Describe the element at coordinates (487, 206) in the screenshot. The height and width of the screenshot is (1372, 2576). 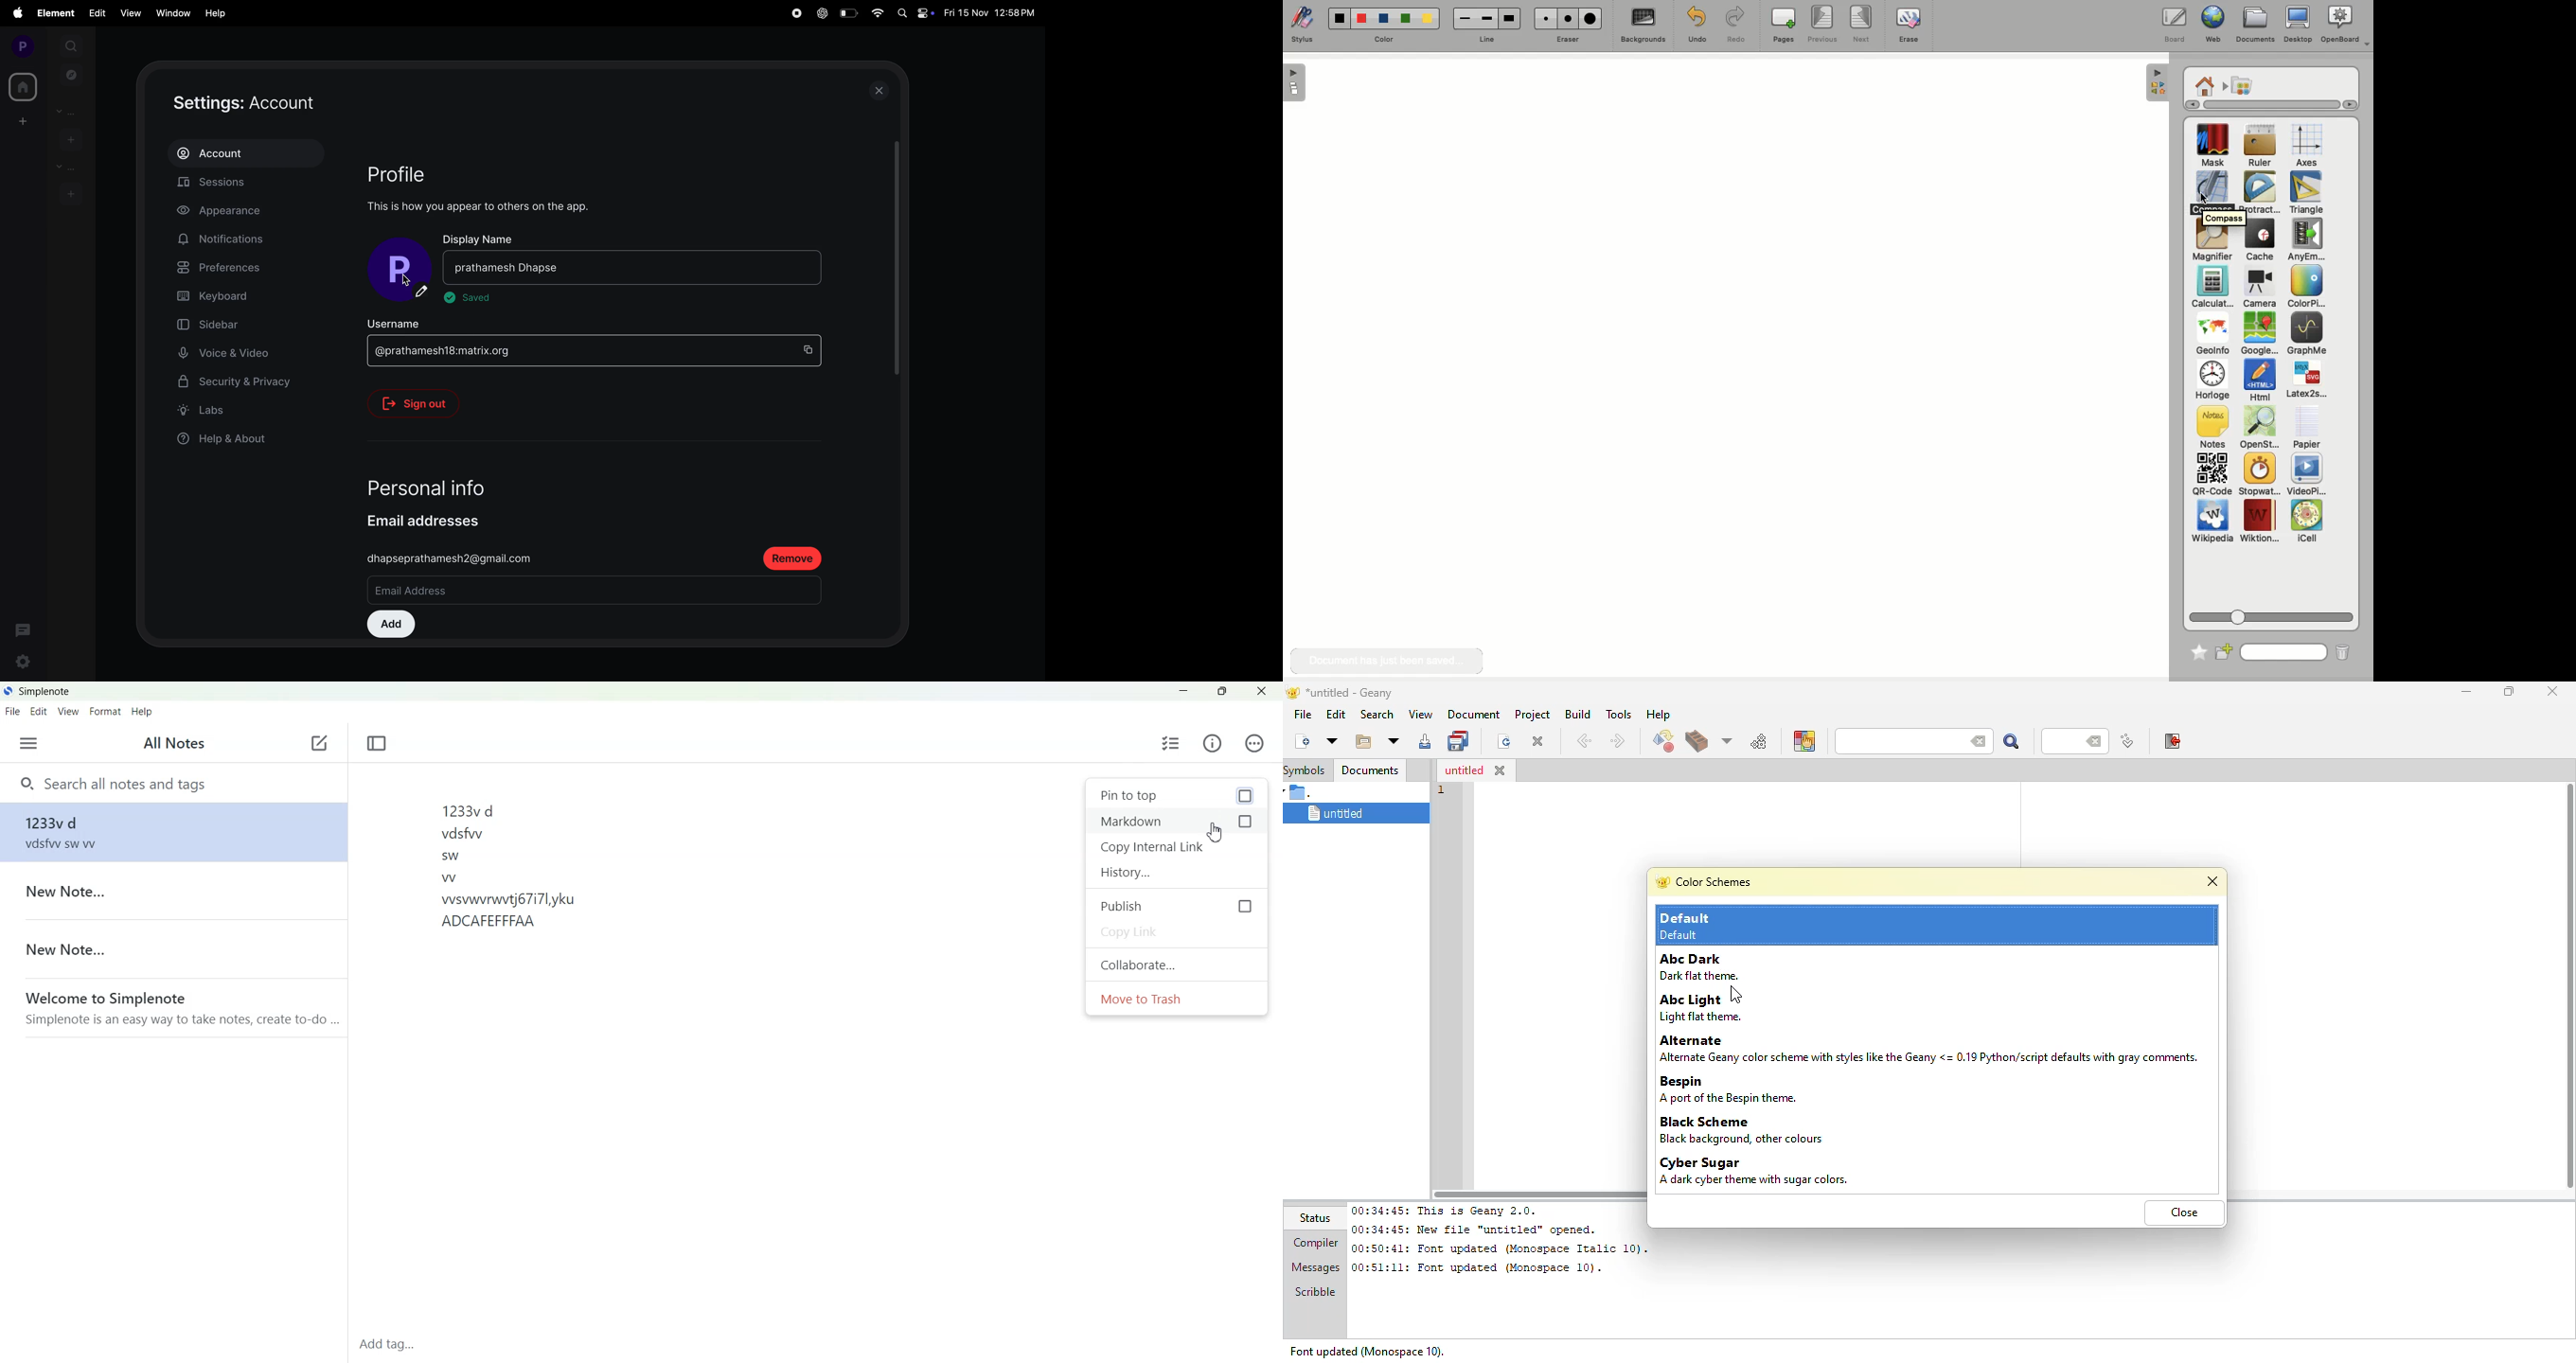
I see `this is how you appear on other app` at that location.